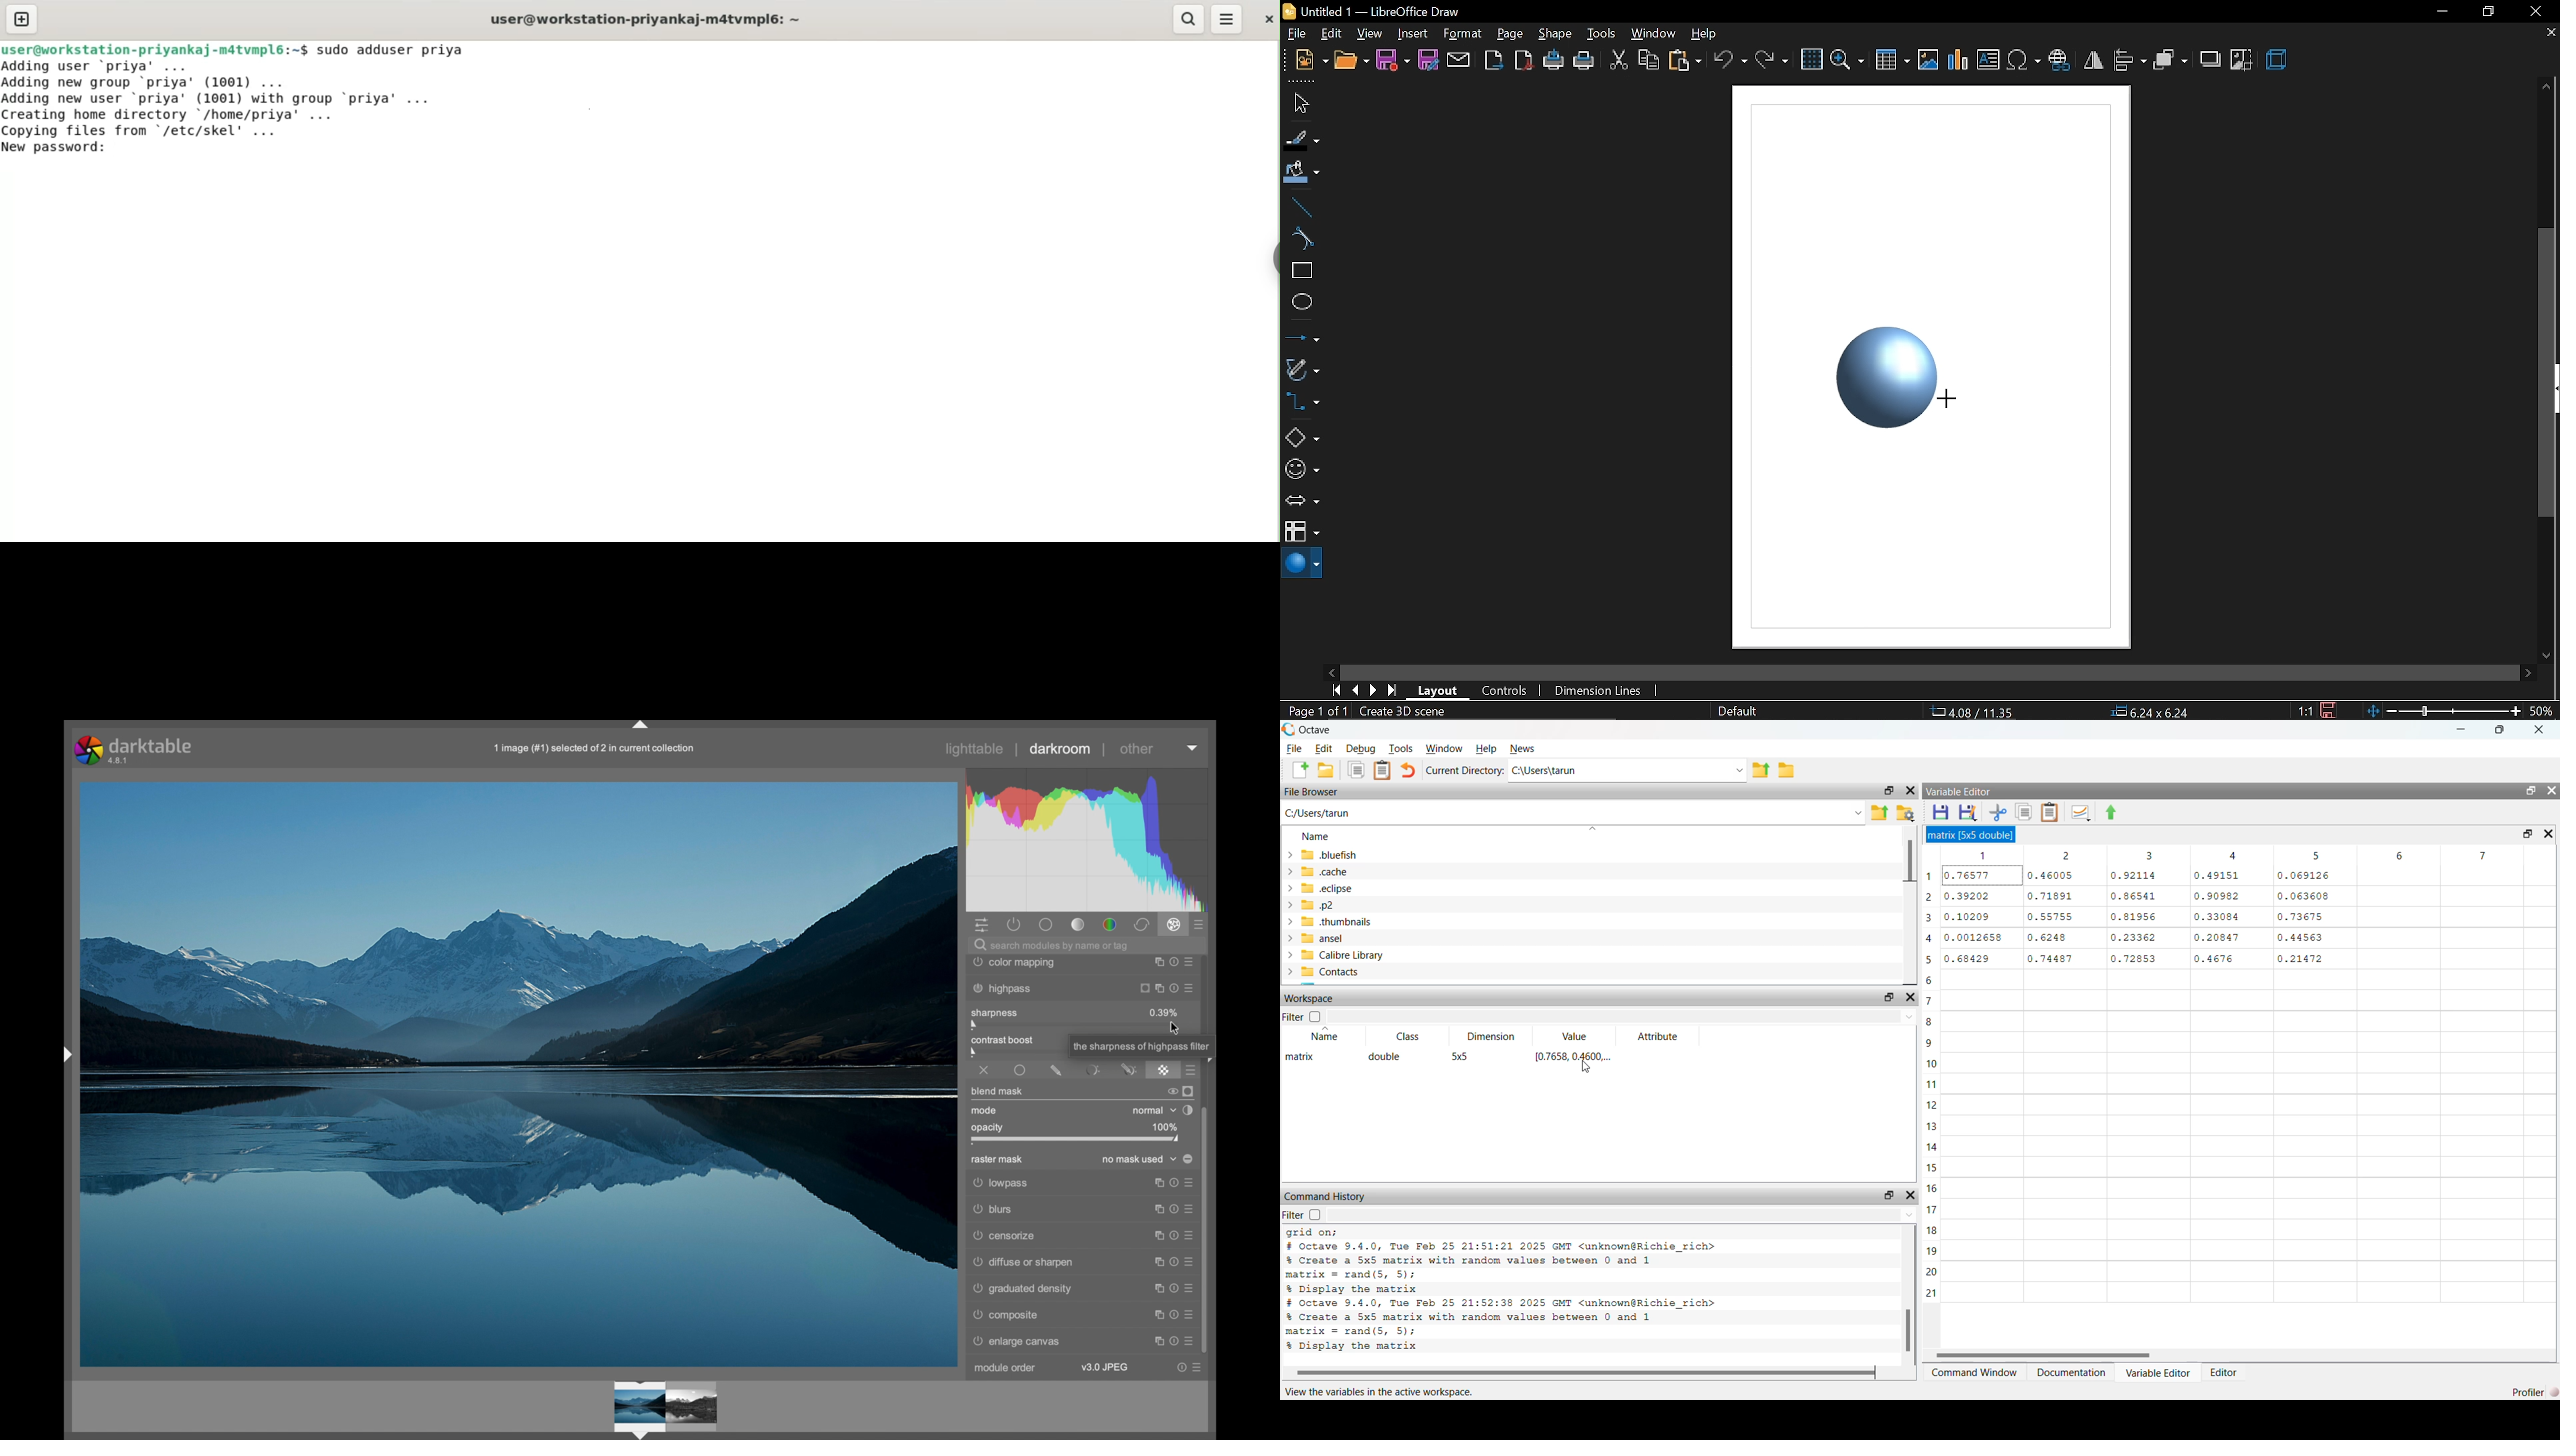 Image resolution: width=2576 pixels, height=1456 pixels. I want to click on Sphere added, so click(1911, 374).